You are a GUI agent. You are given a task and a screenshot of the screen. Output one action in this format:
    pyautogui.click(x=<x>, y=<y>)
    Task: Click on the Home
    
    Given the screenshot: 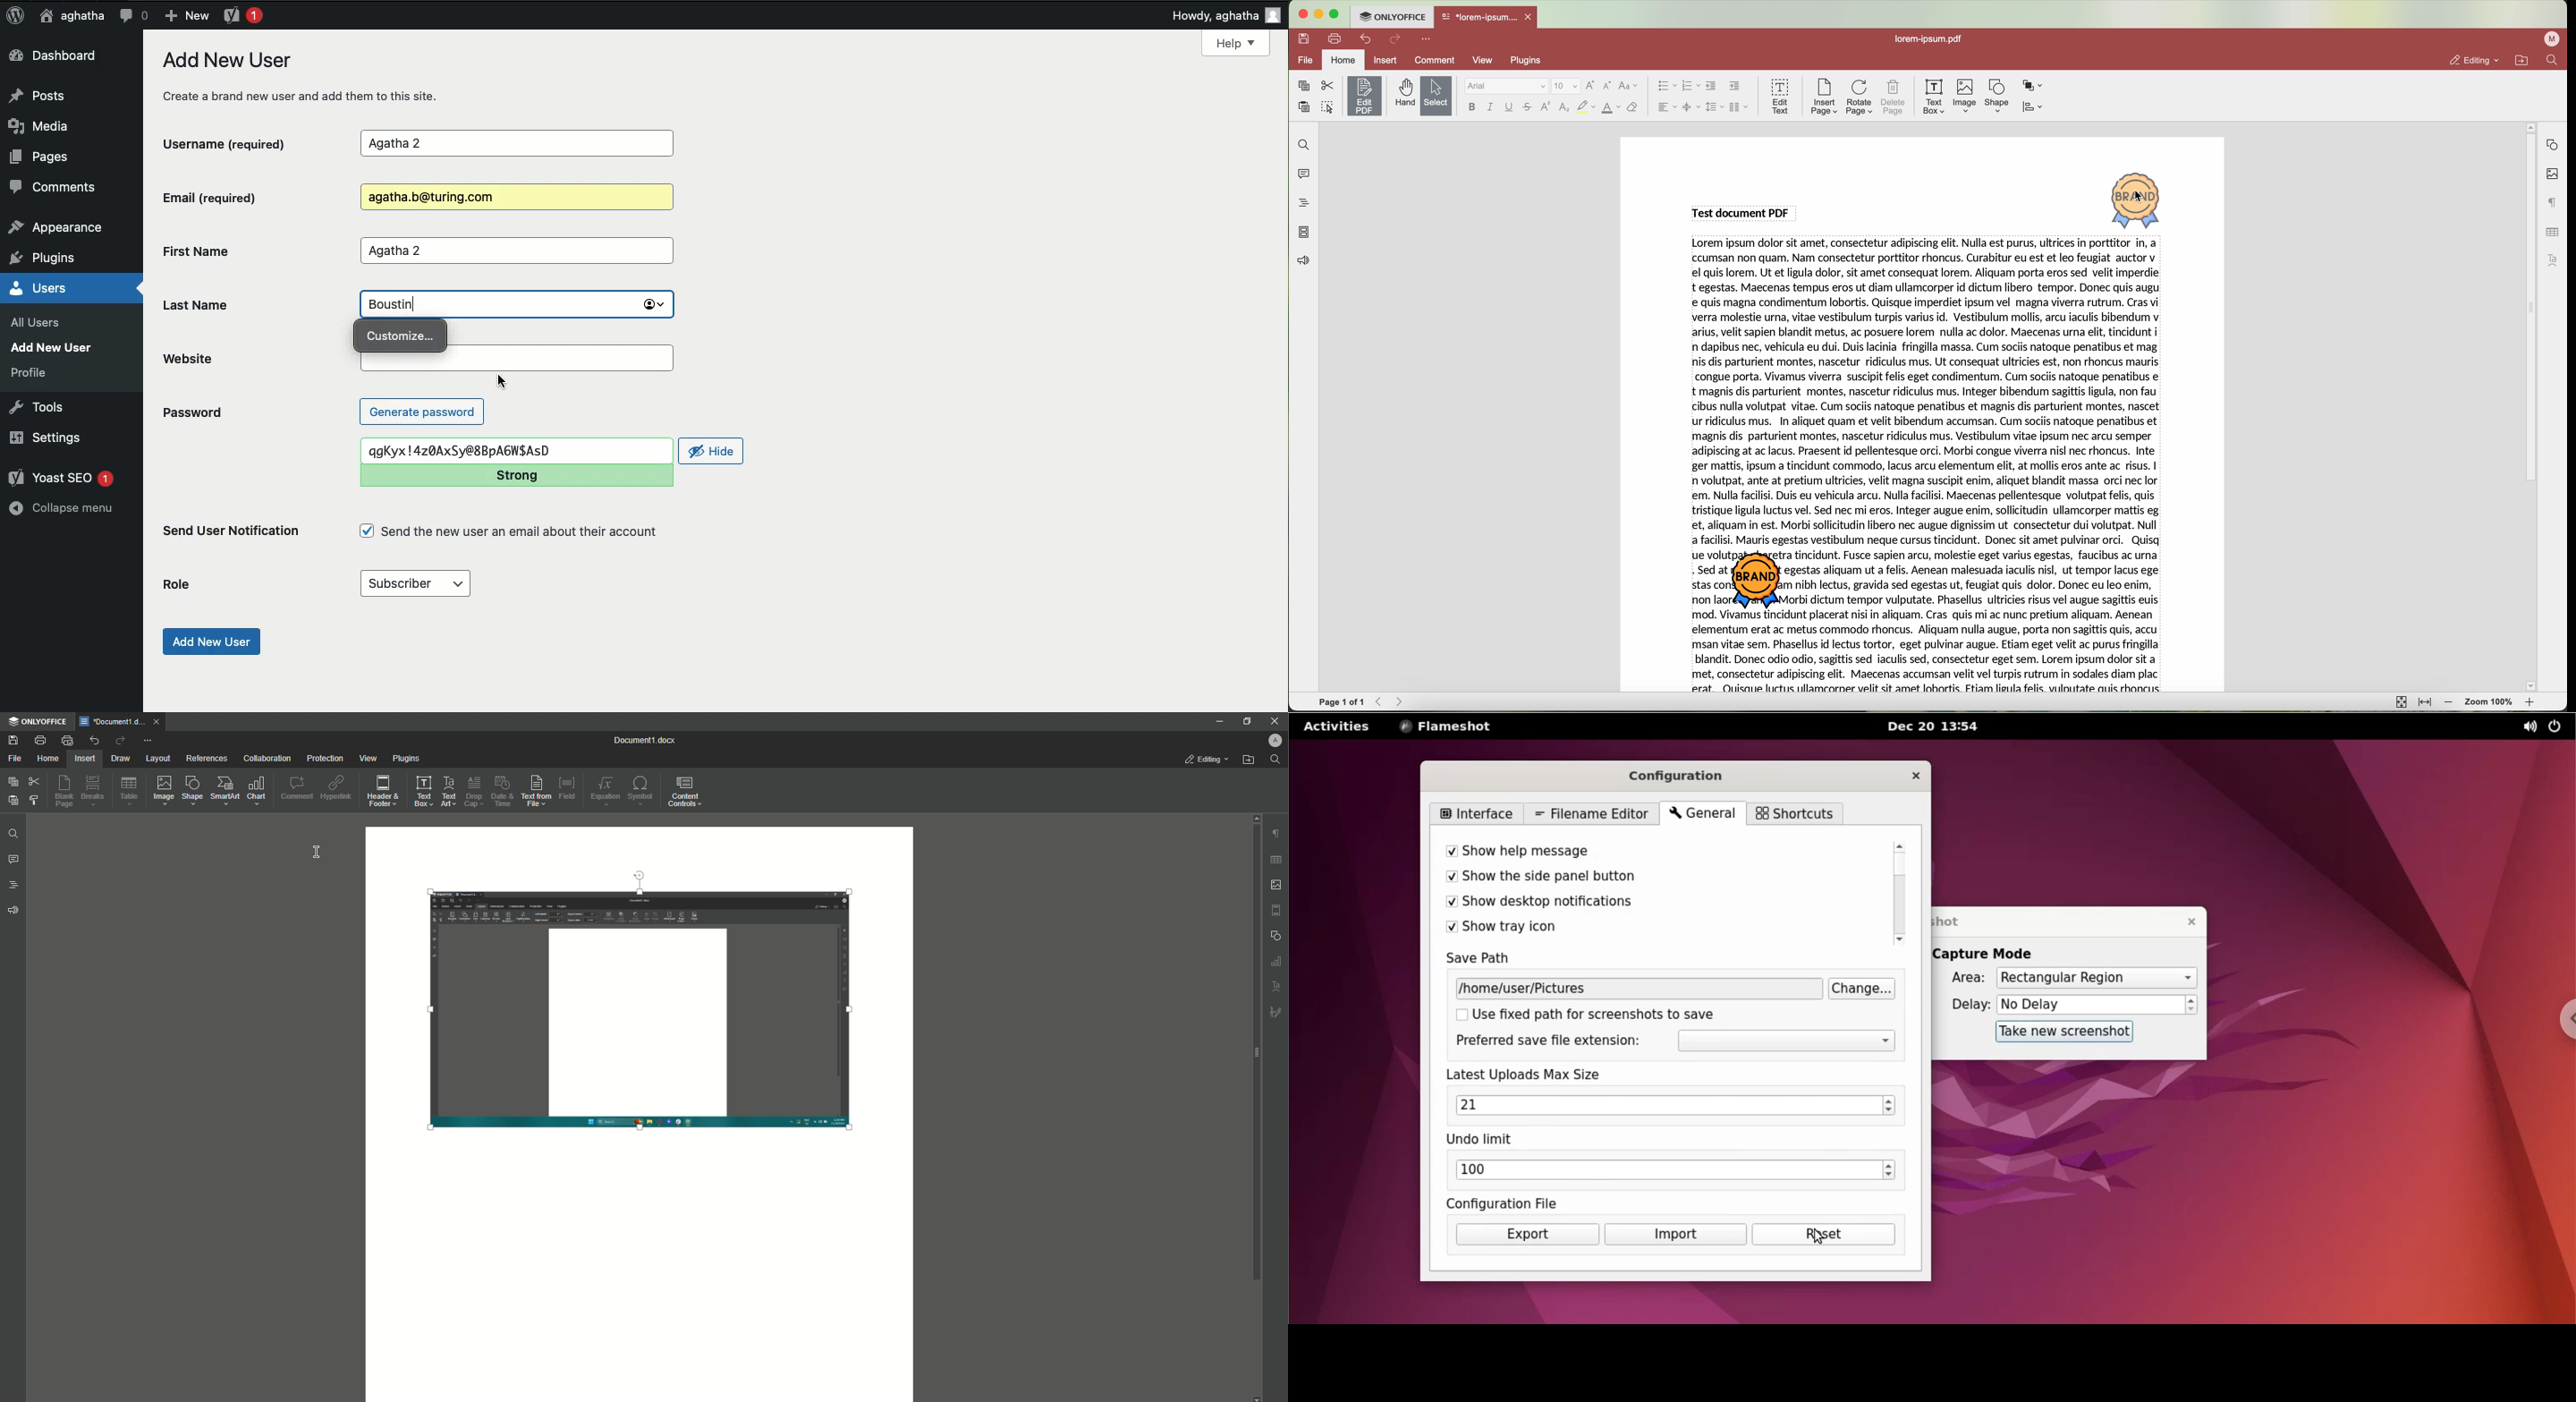 What is the action you would take?
    pyautogui.click(x=48, y=759)
    